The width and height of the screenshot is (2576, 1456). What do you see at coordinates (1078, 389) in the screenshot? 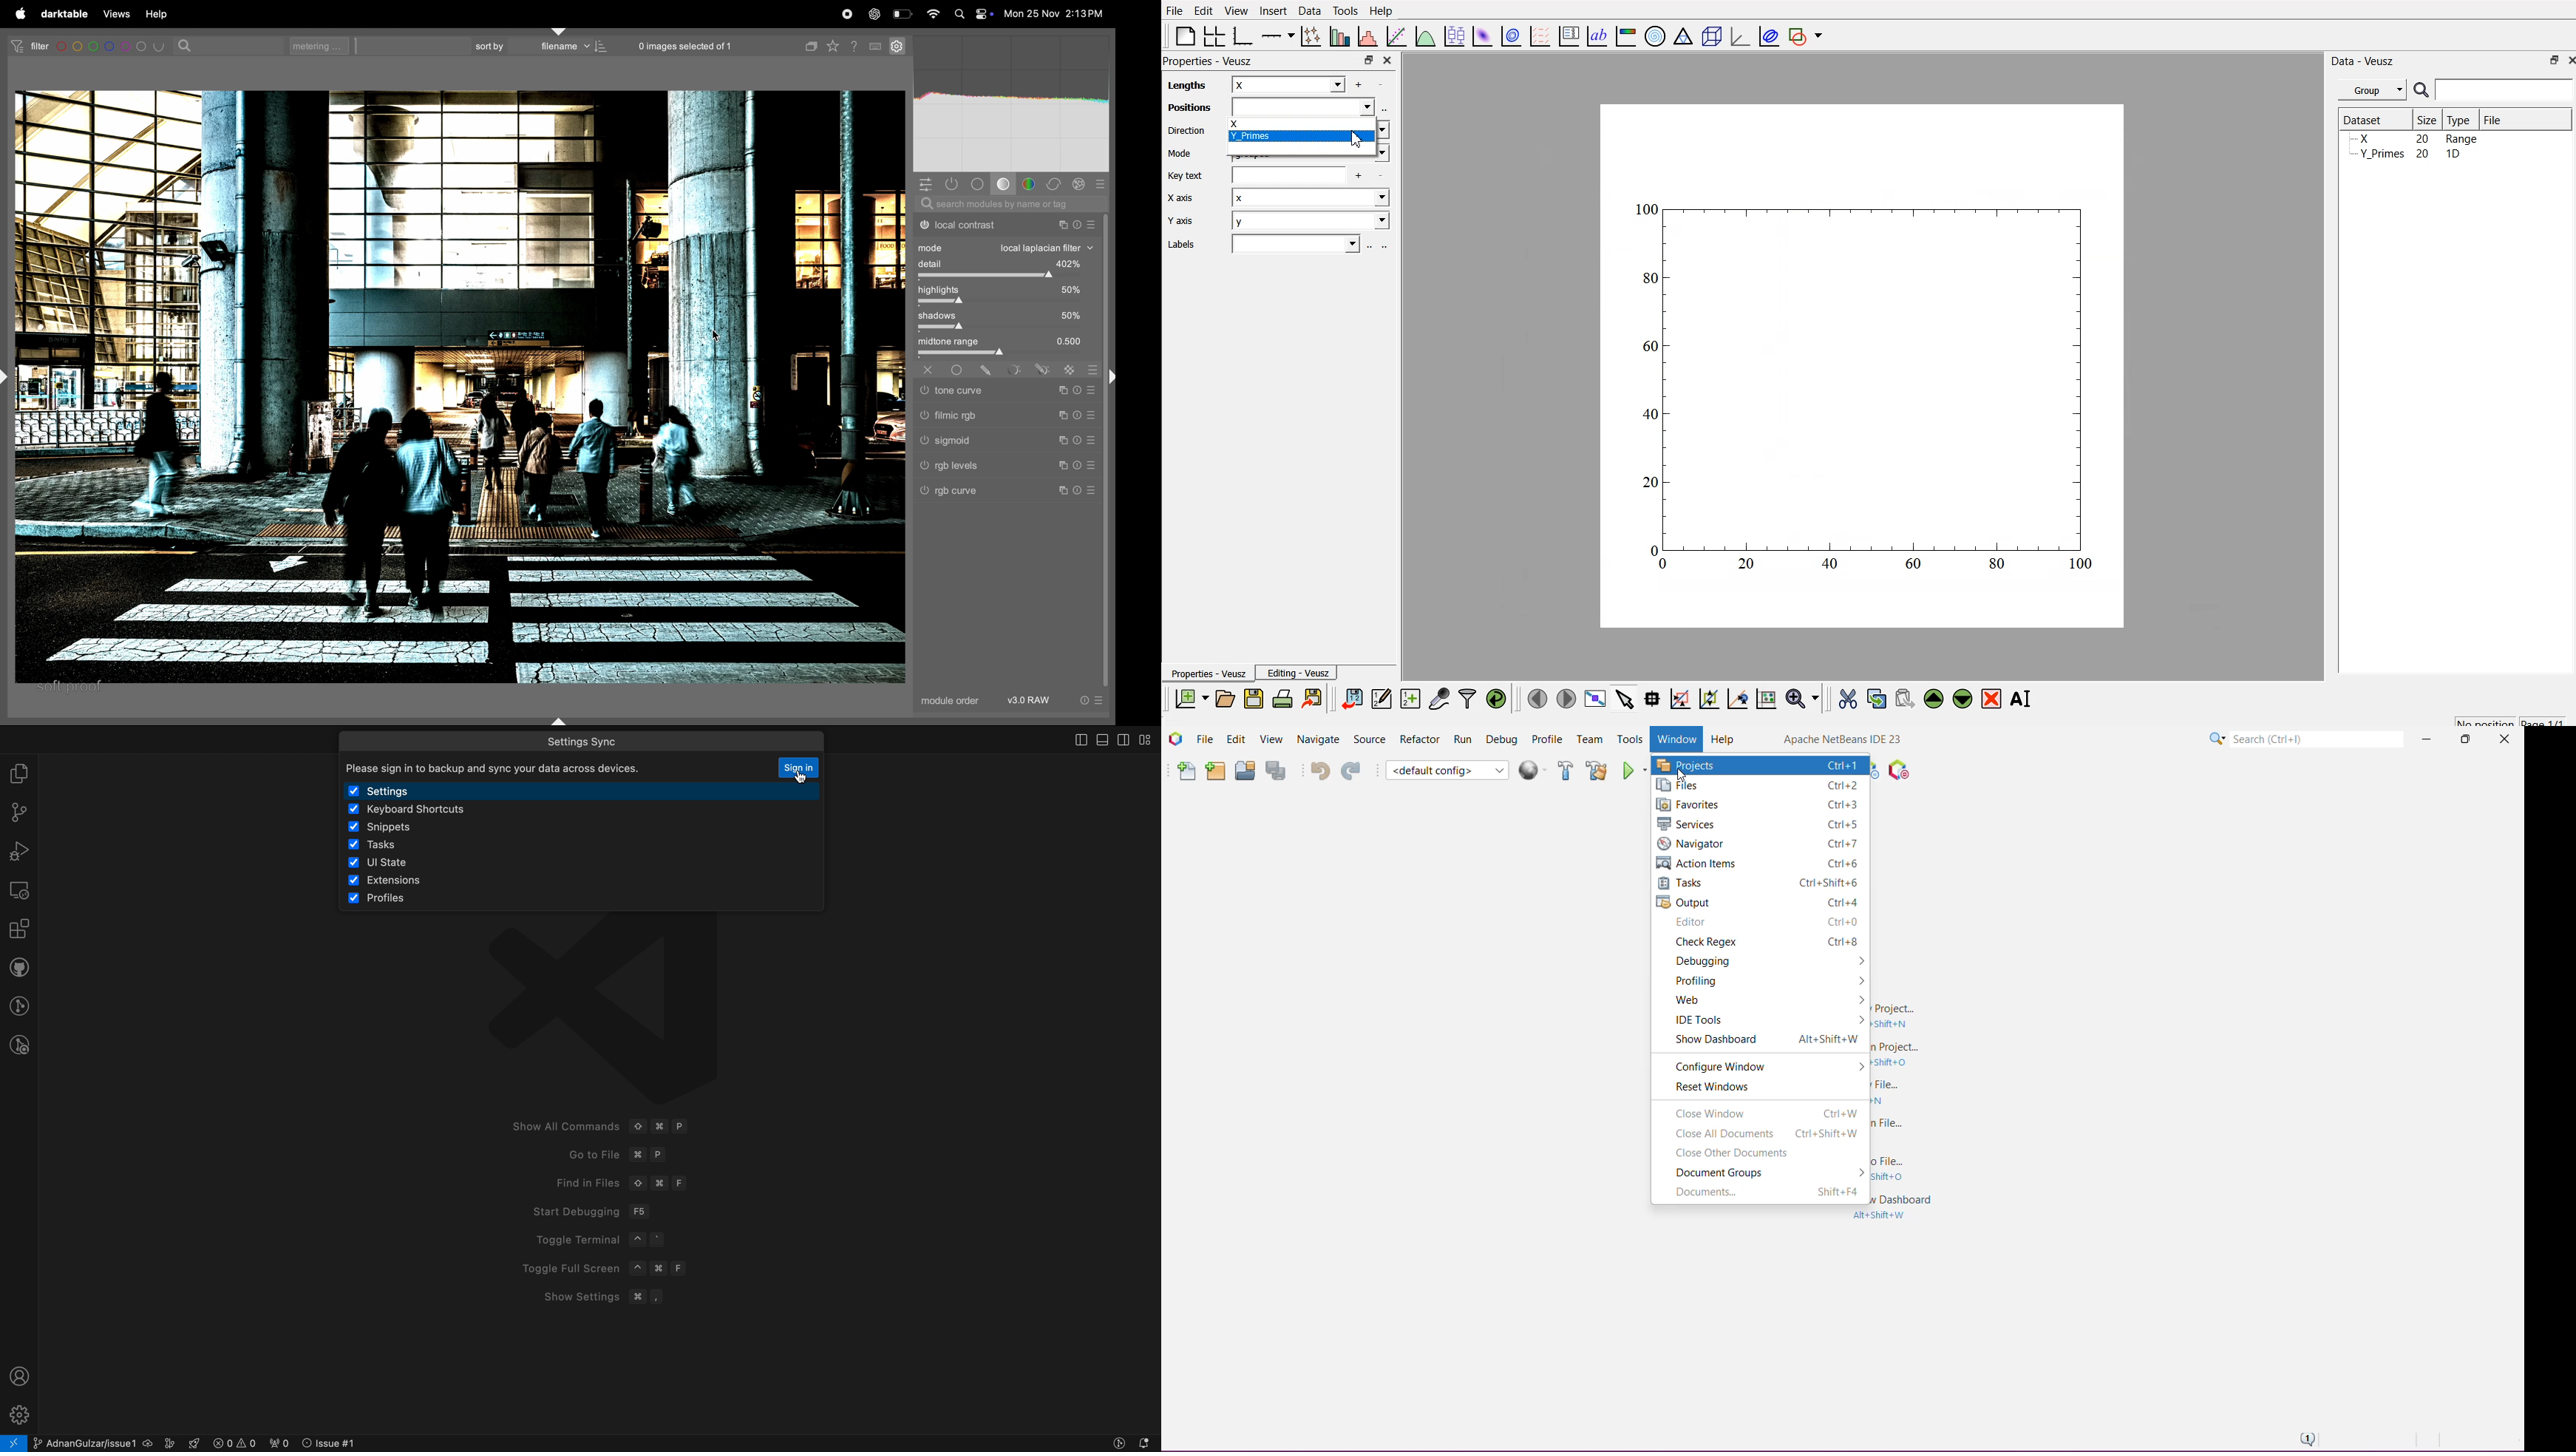
I see `reset` at bounding box center [1078, 389].